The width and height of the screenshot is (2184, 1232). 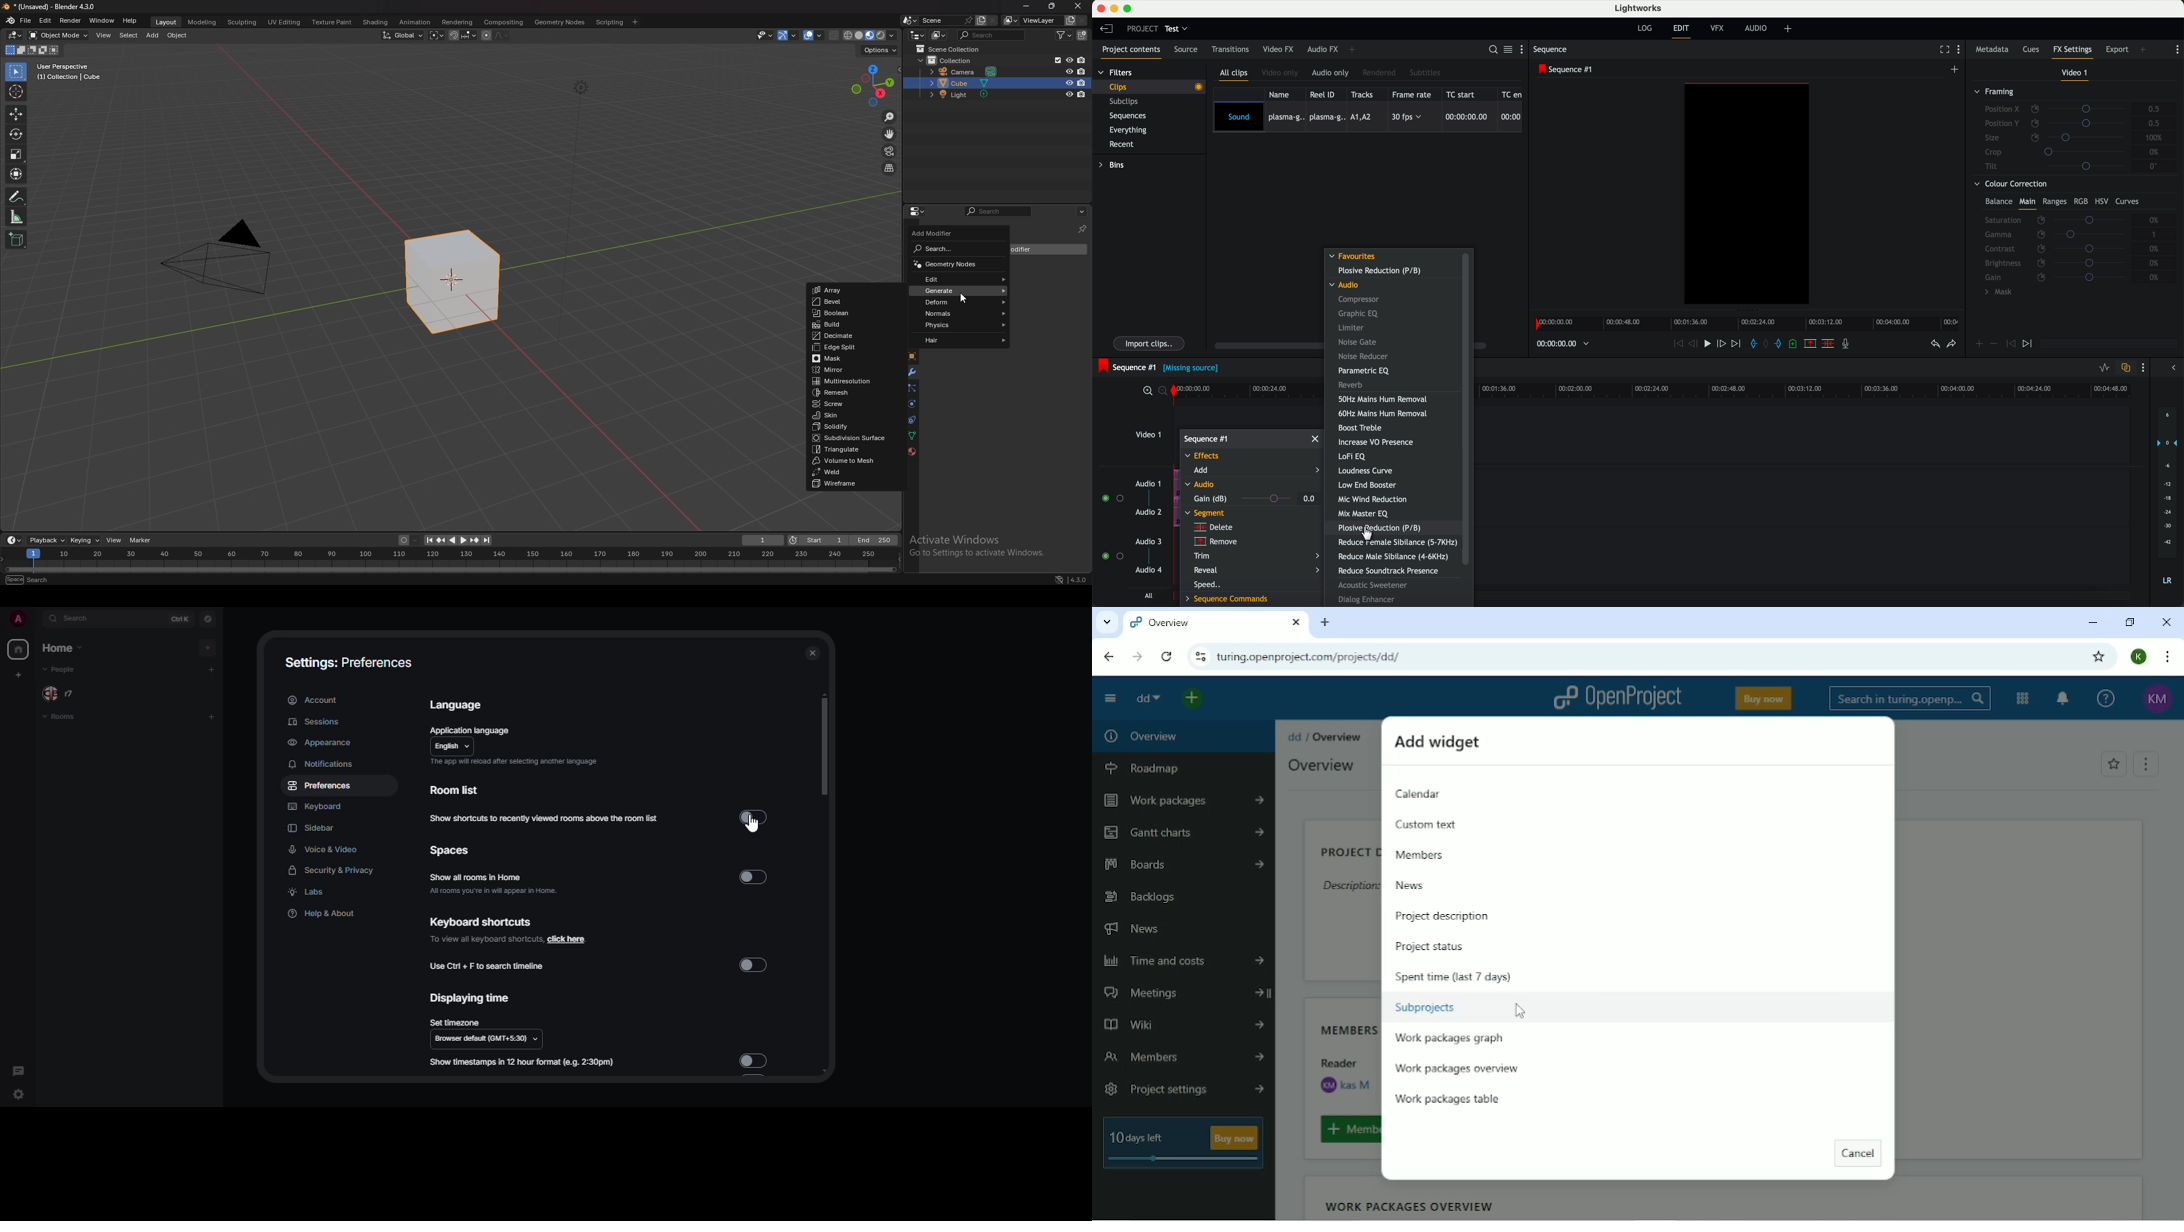 What do you see at coordinates (1316, 438) in the screenshot?
I see `close window` at bounding box center [1316, 438].